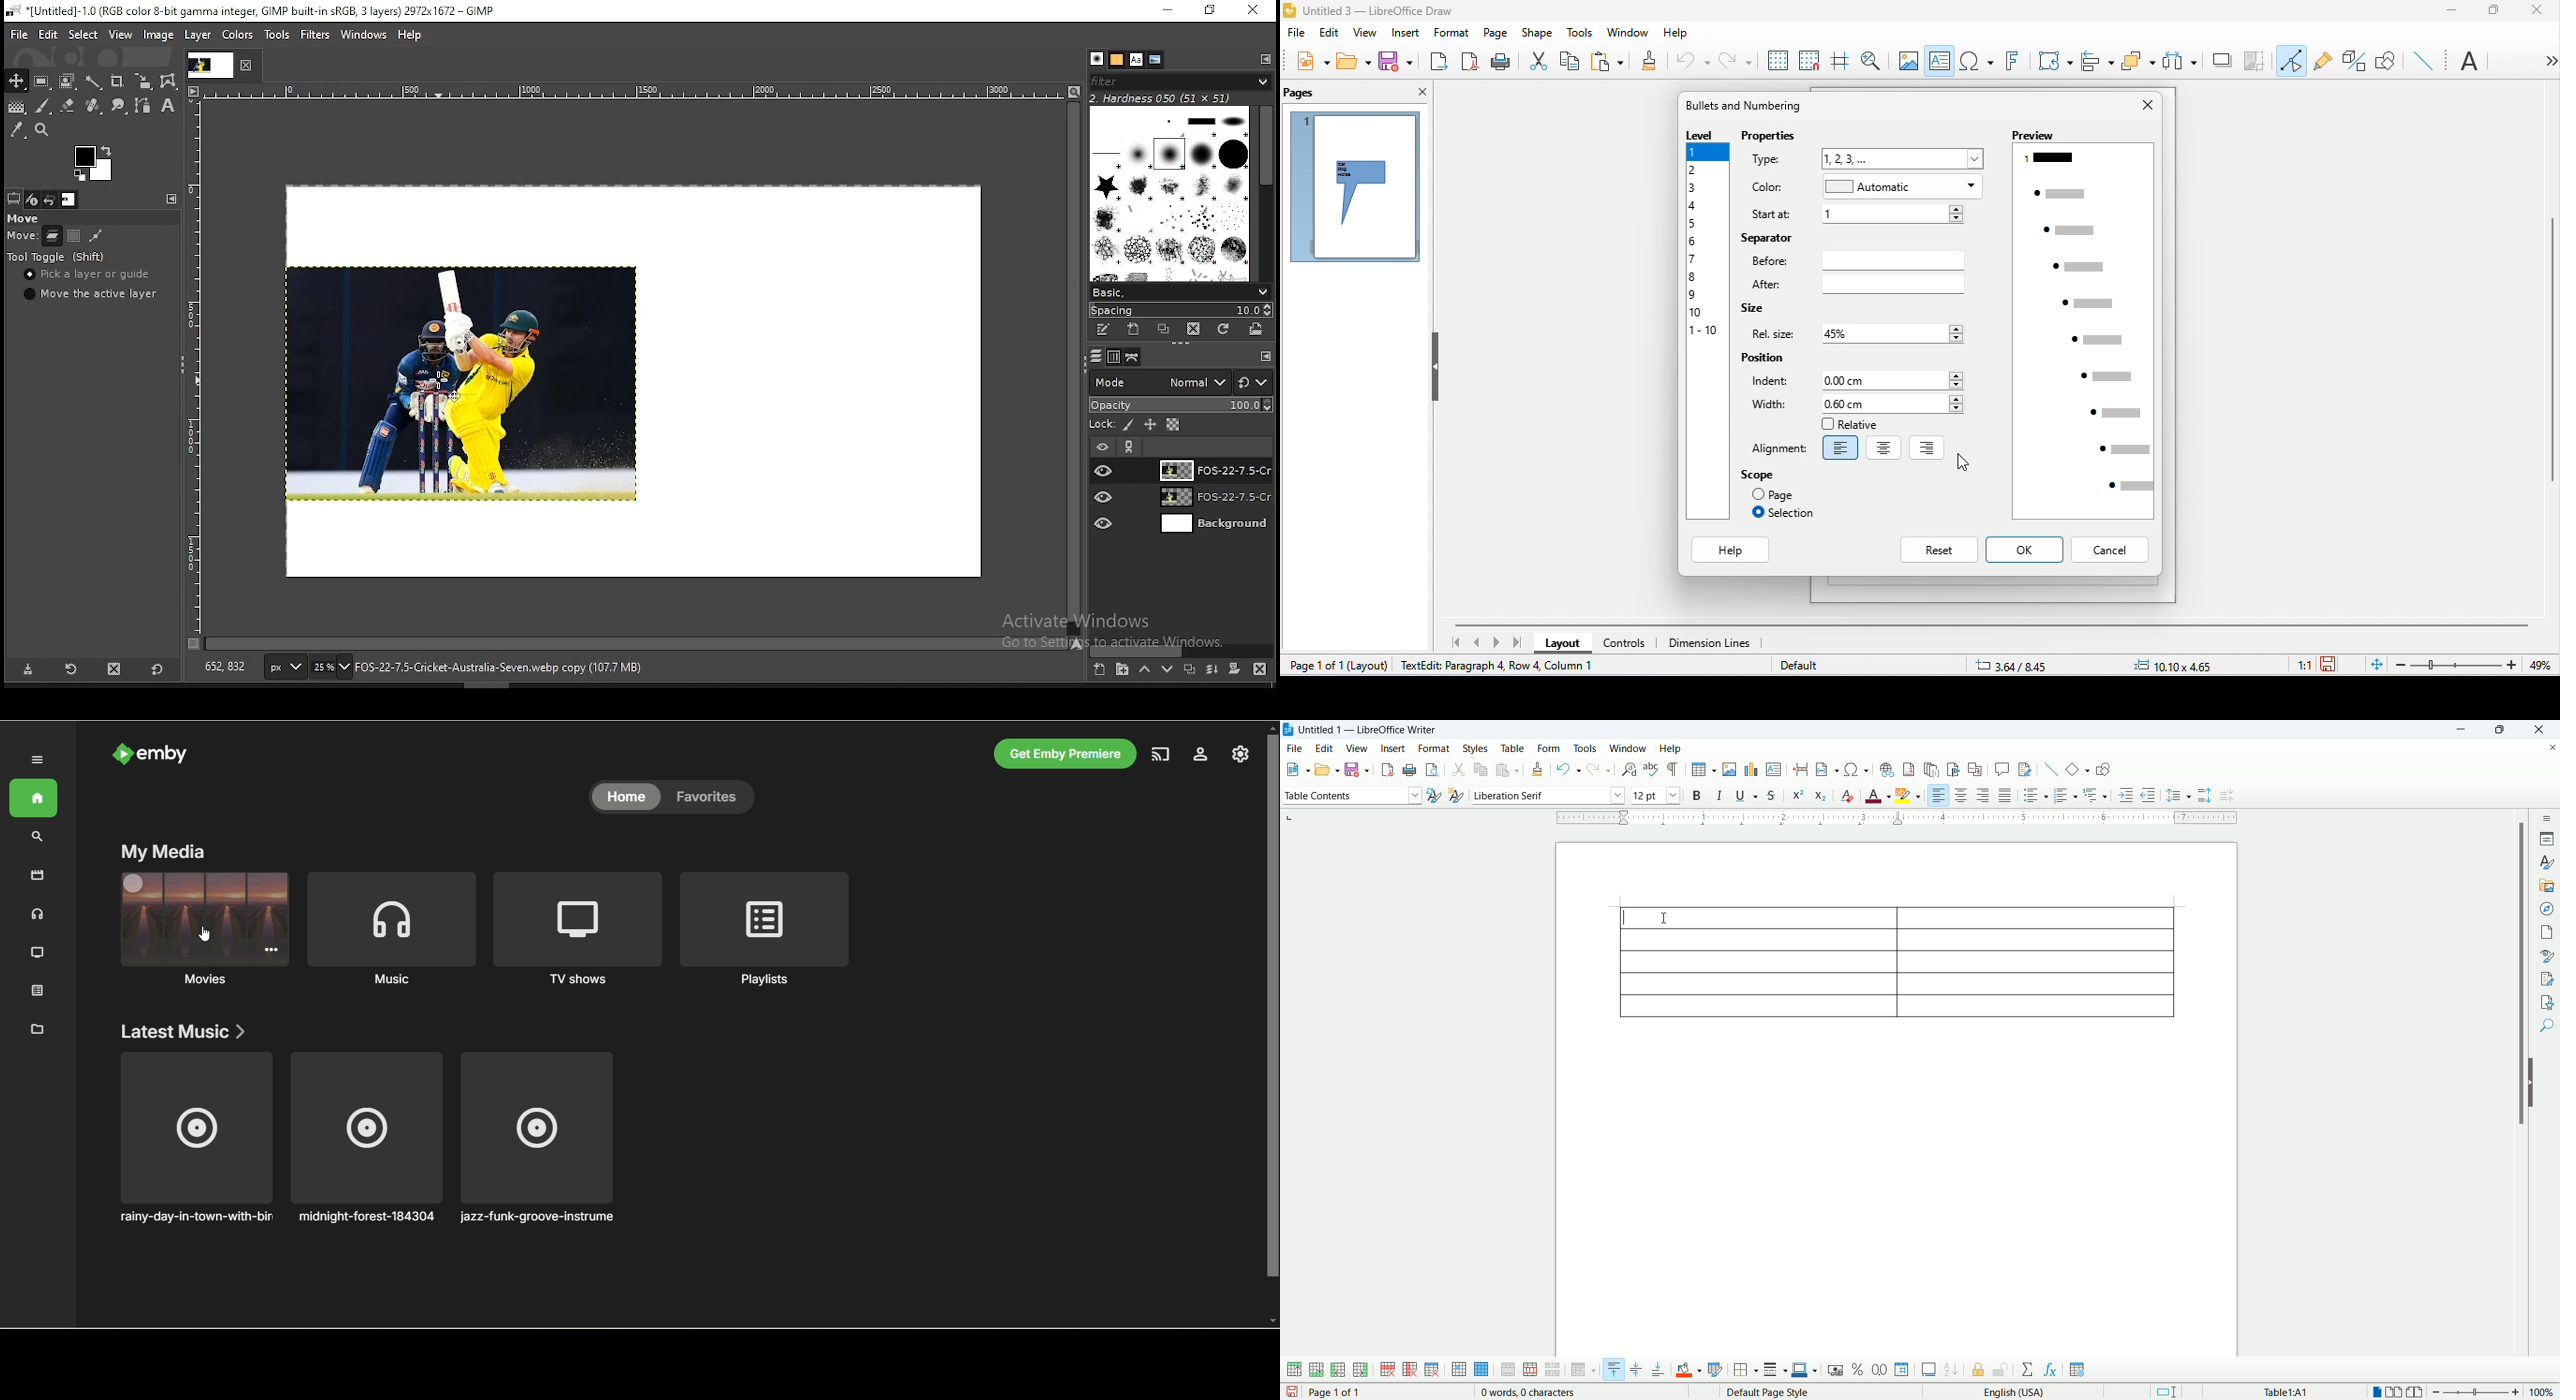 Image resolution: width=2576 pixels, height=1400 pixels. Describe the element at coordinates (2552, 353) in the screenshot. I see `vertical scroll bar` at that location.